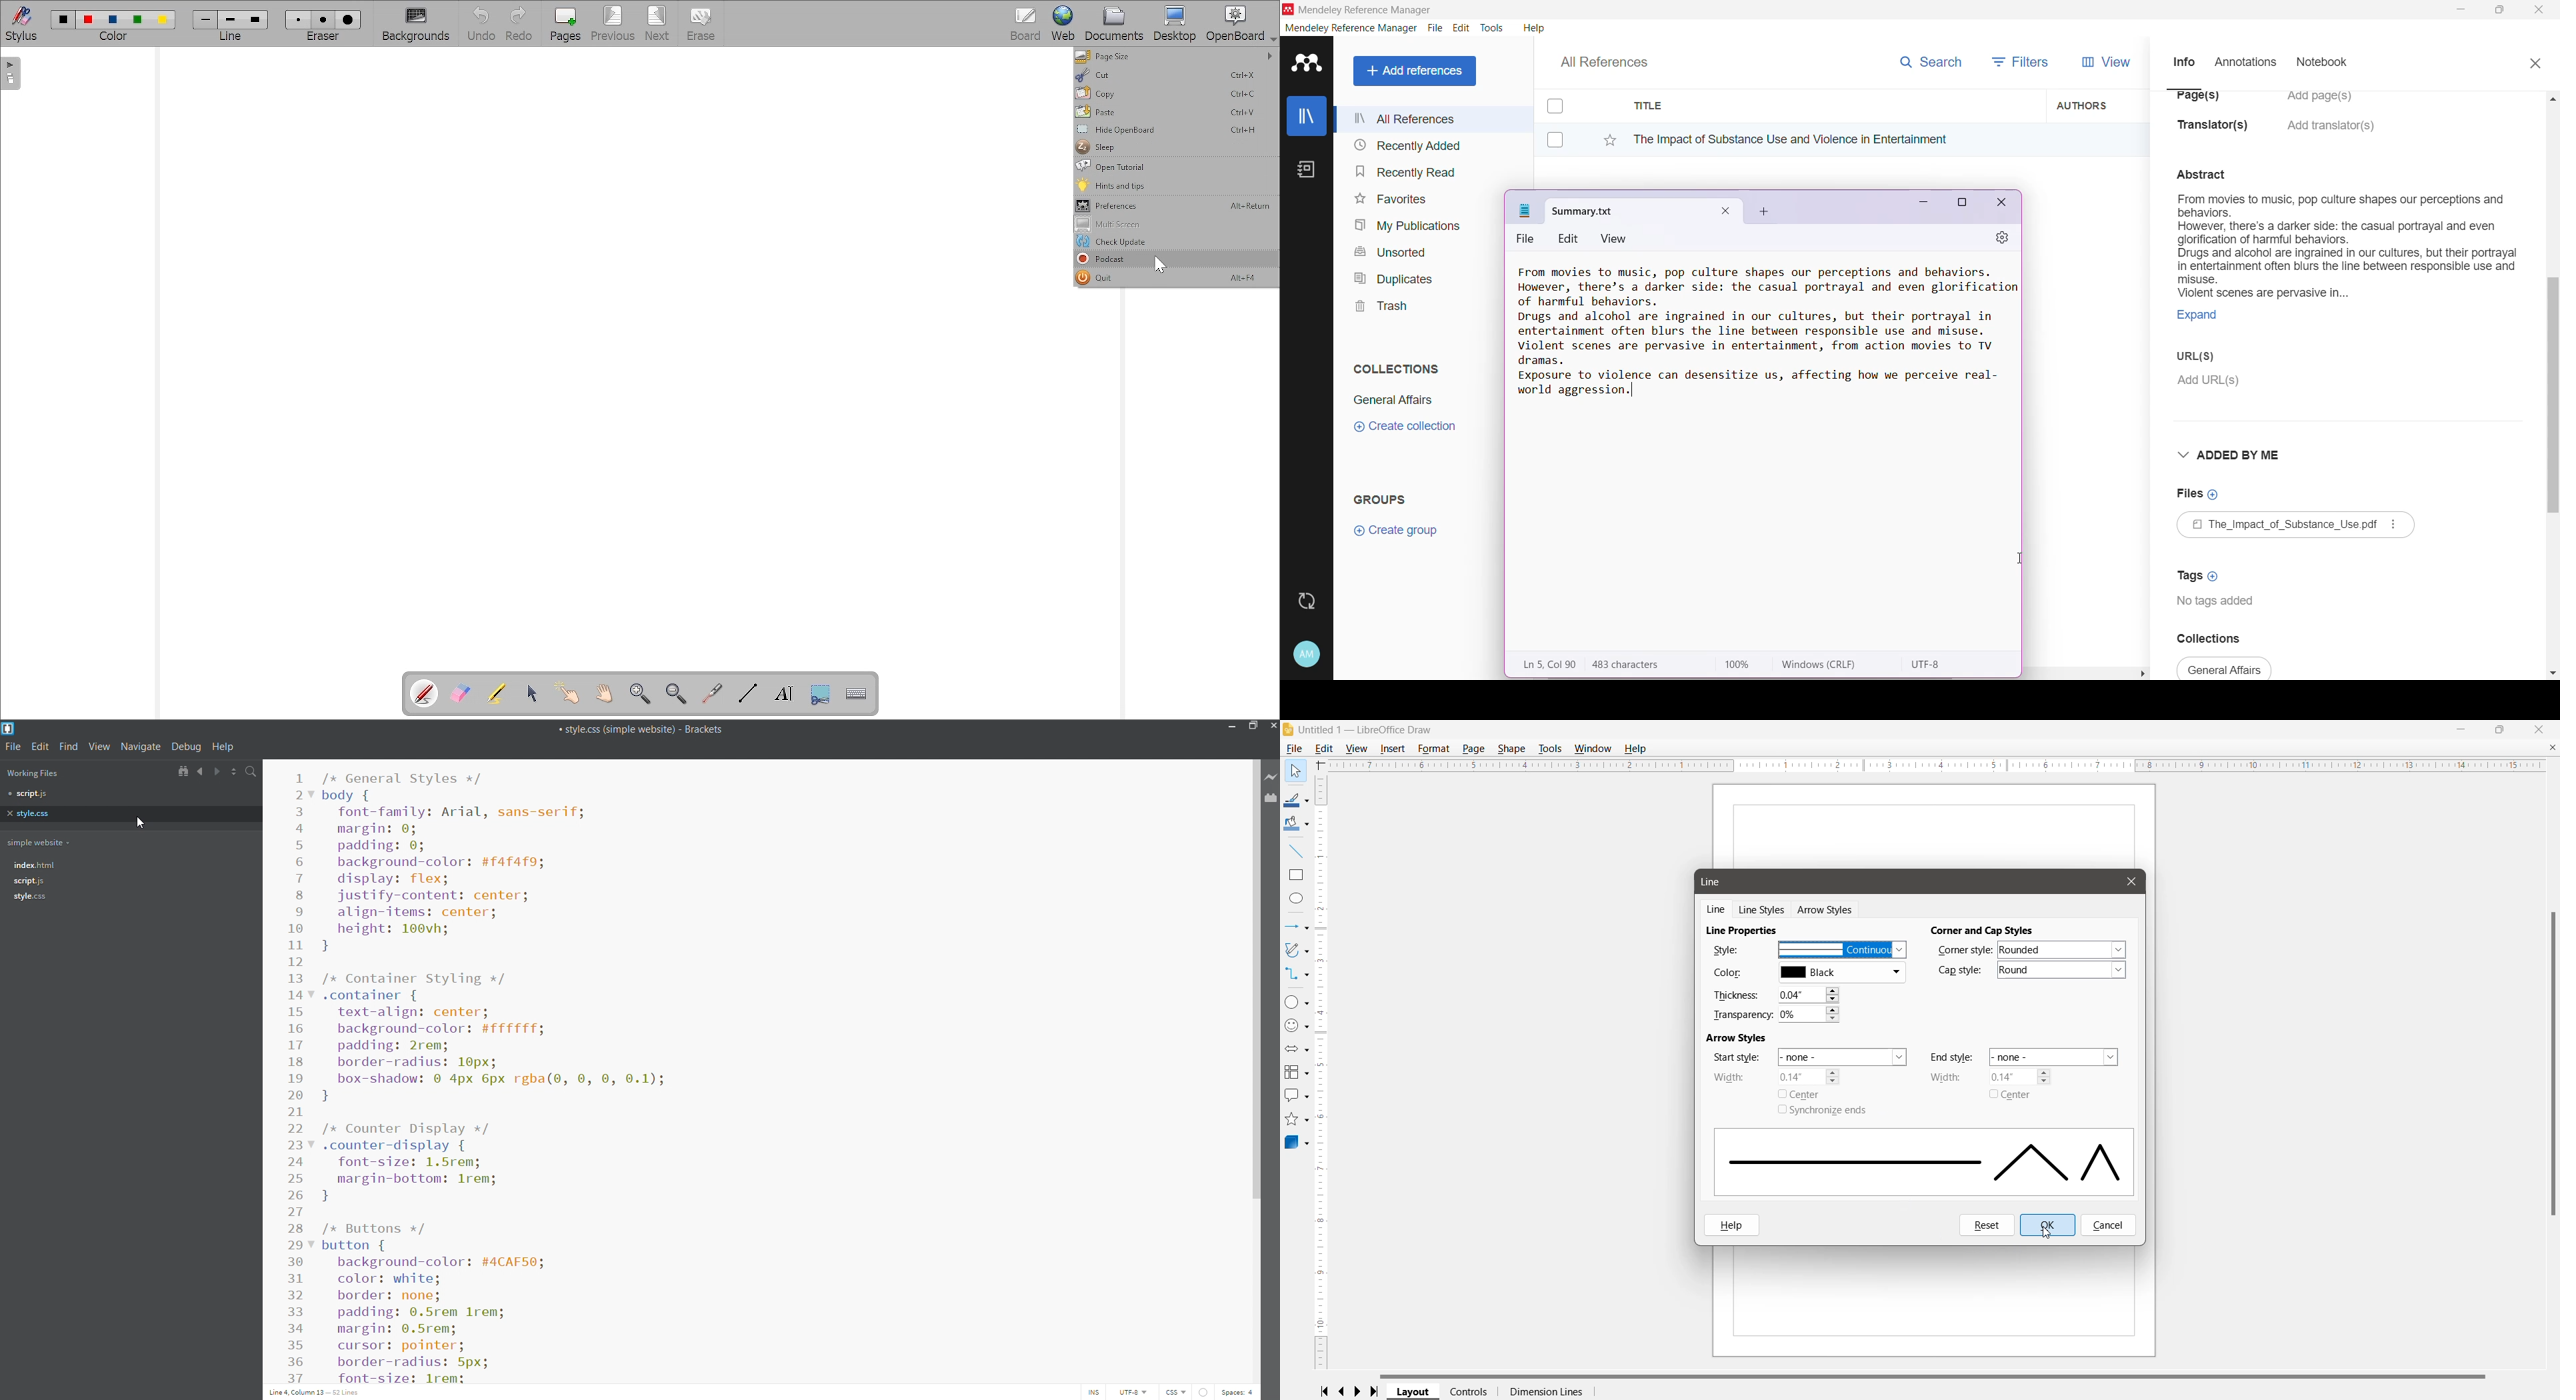  What do you see at coordinates (1297, 825) in the screenshot?
I see `Fill Color` at bounding box center [1297, 825].